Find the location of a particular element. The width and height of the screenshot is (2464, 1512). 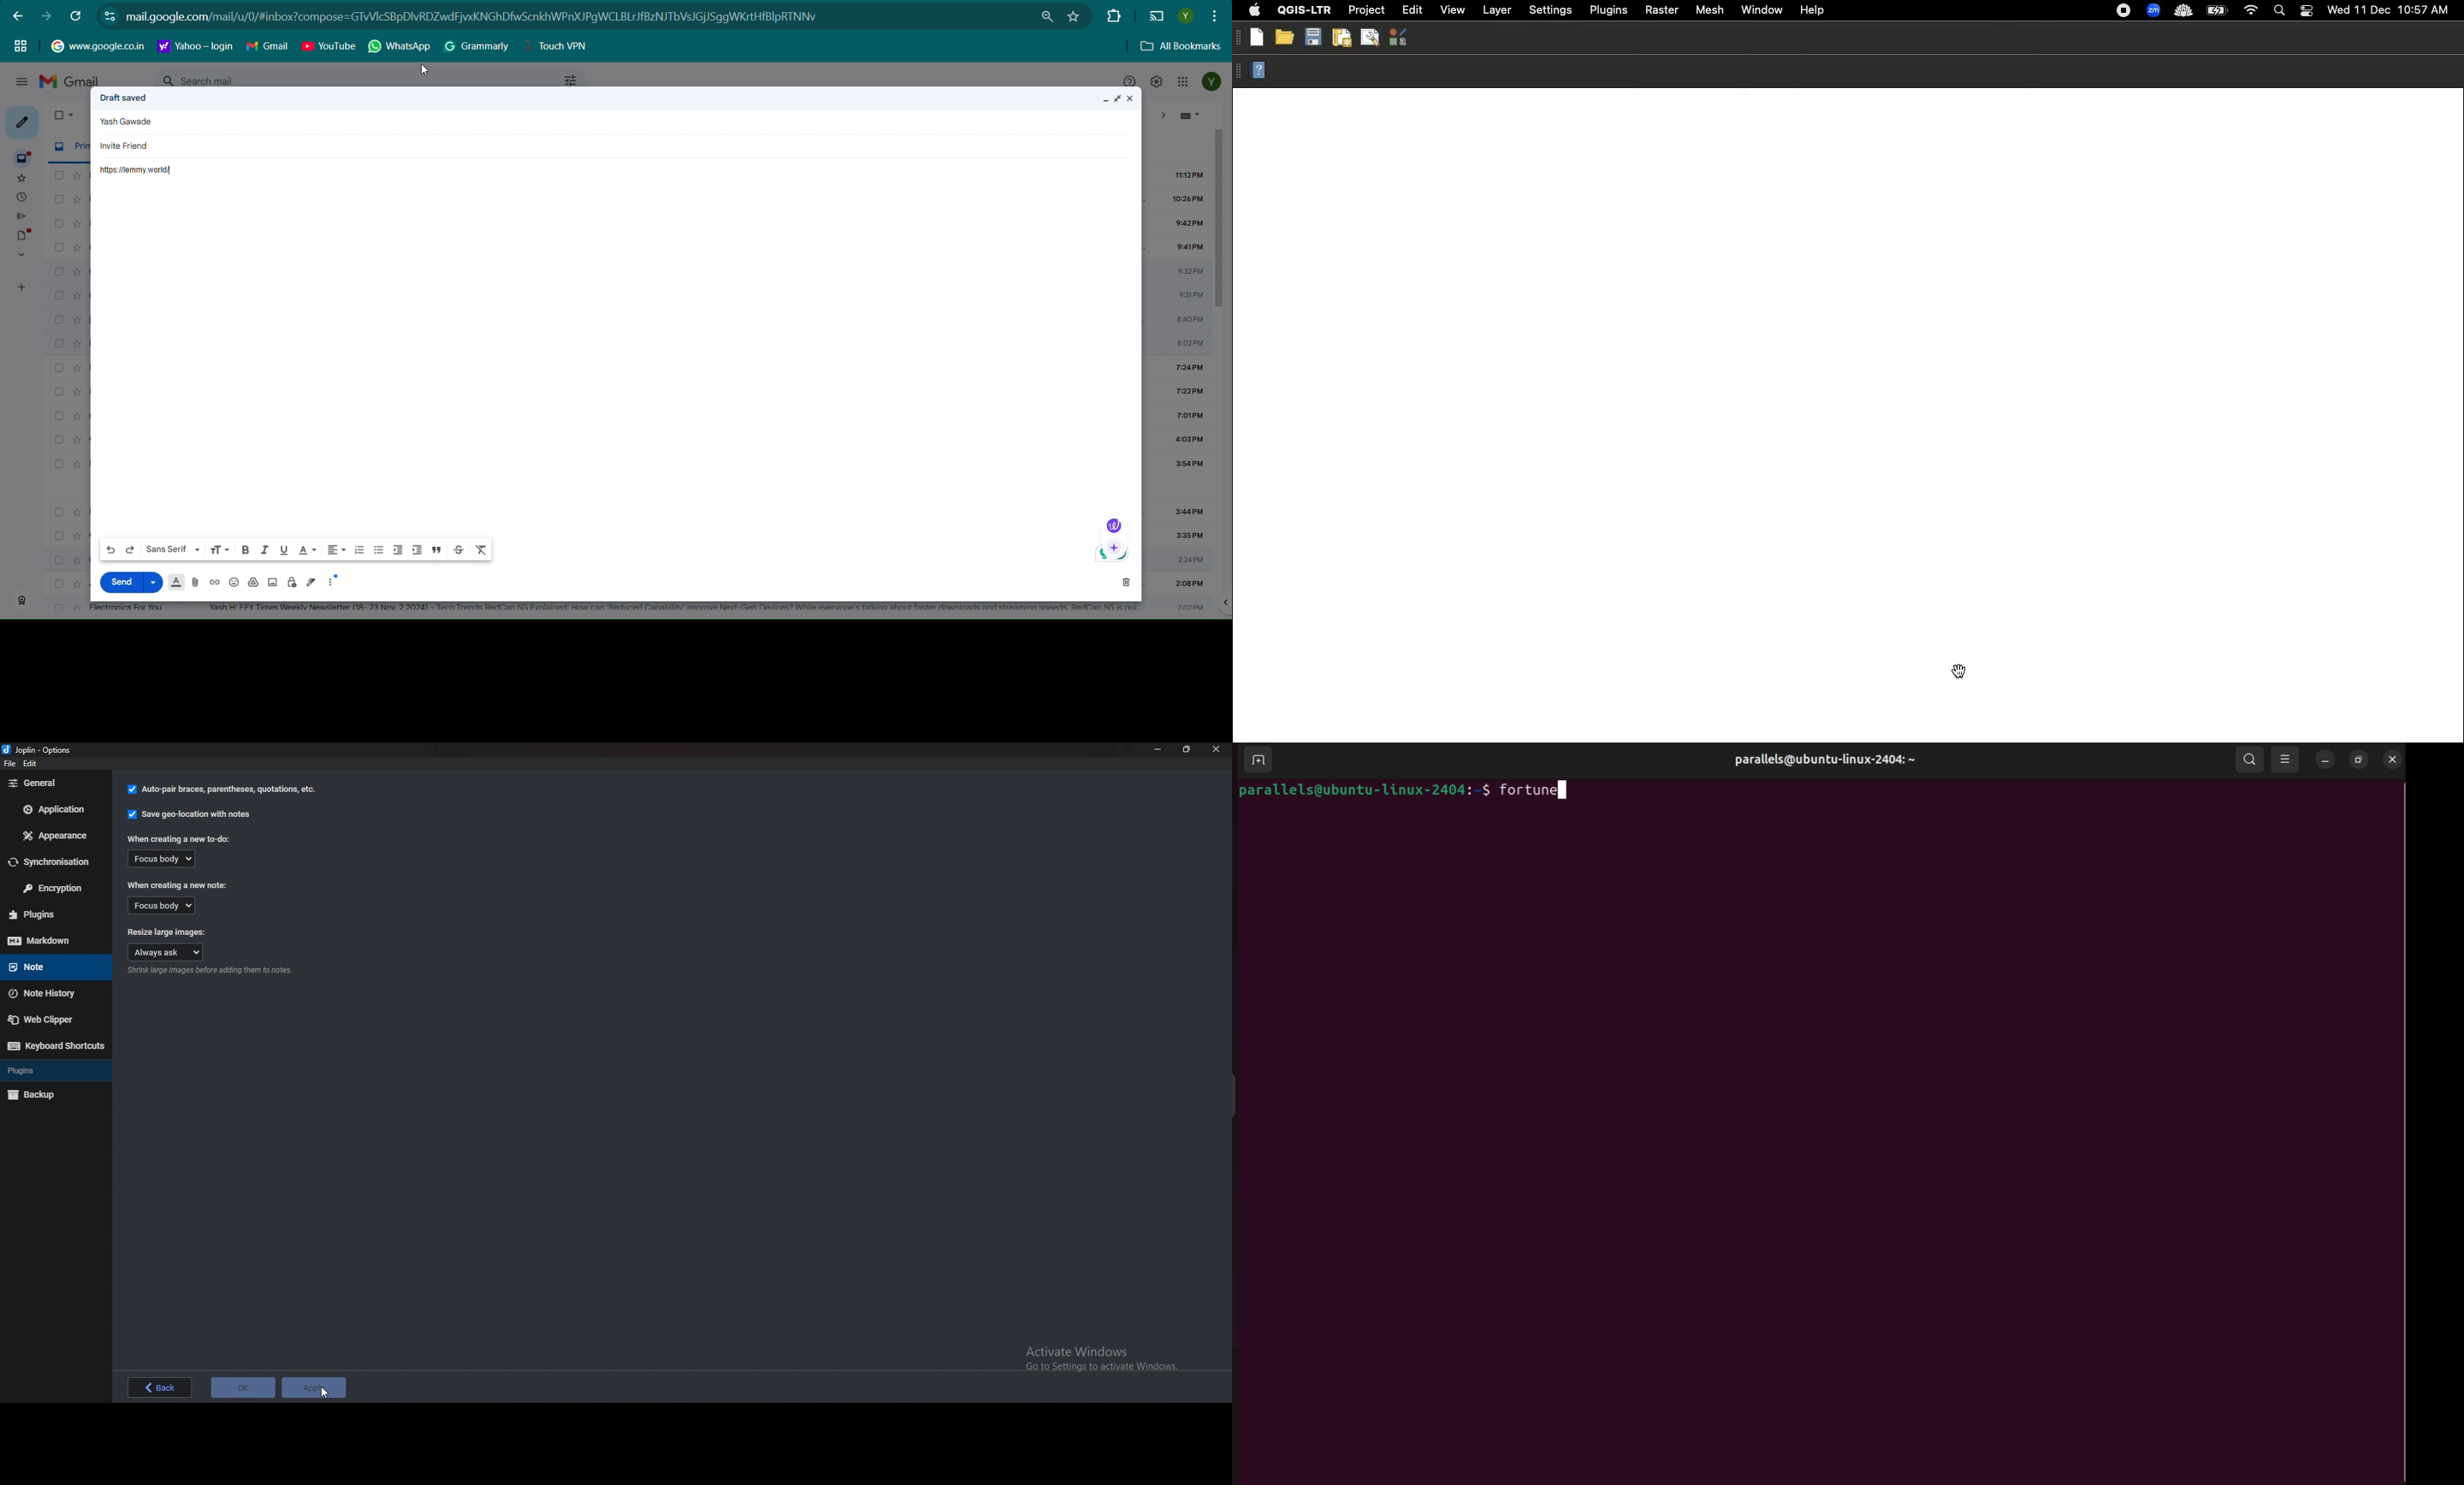

Keyboard shortcuts is located at coordinates (56, 1045).